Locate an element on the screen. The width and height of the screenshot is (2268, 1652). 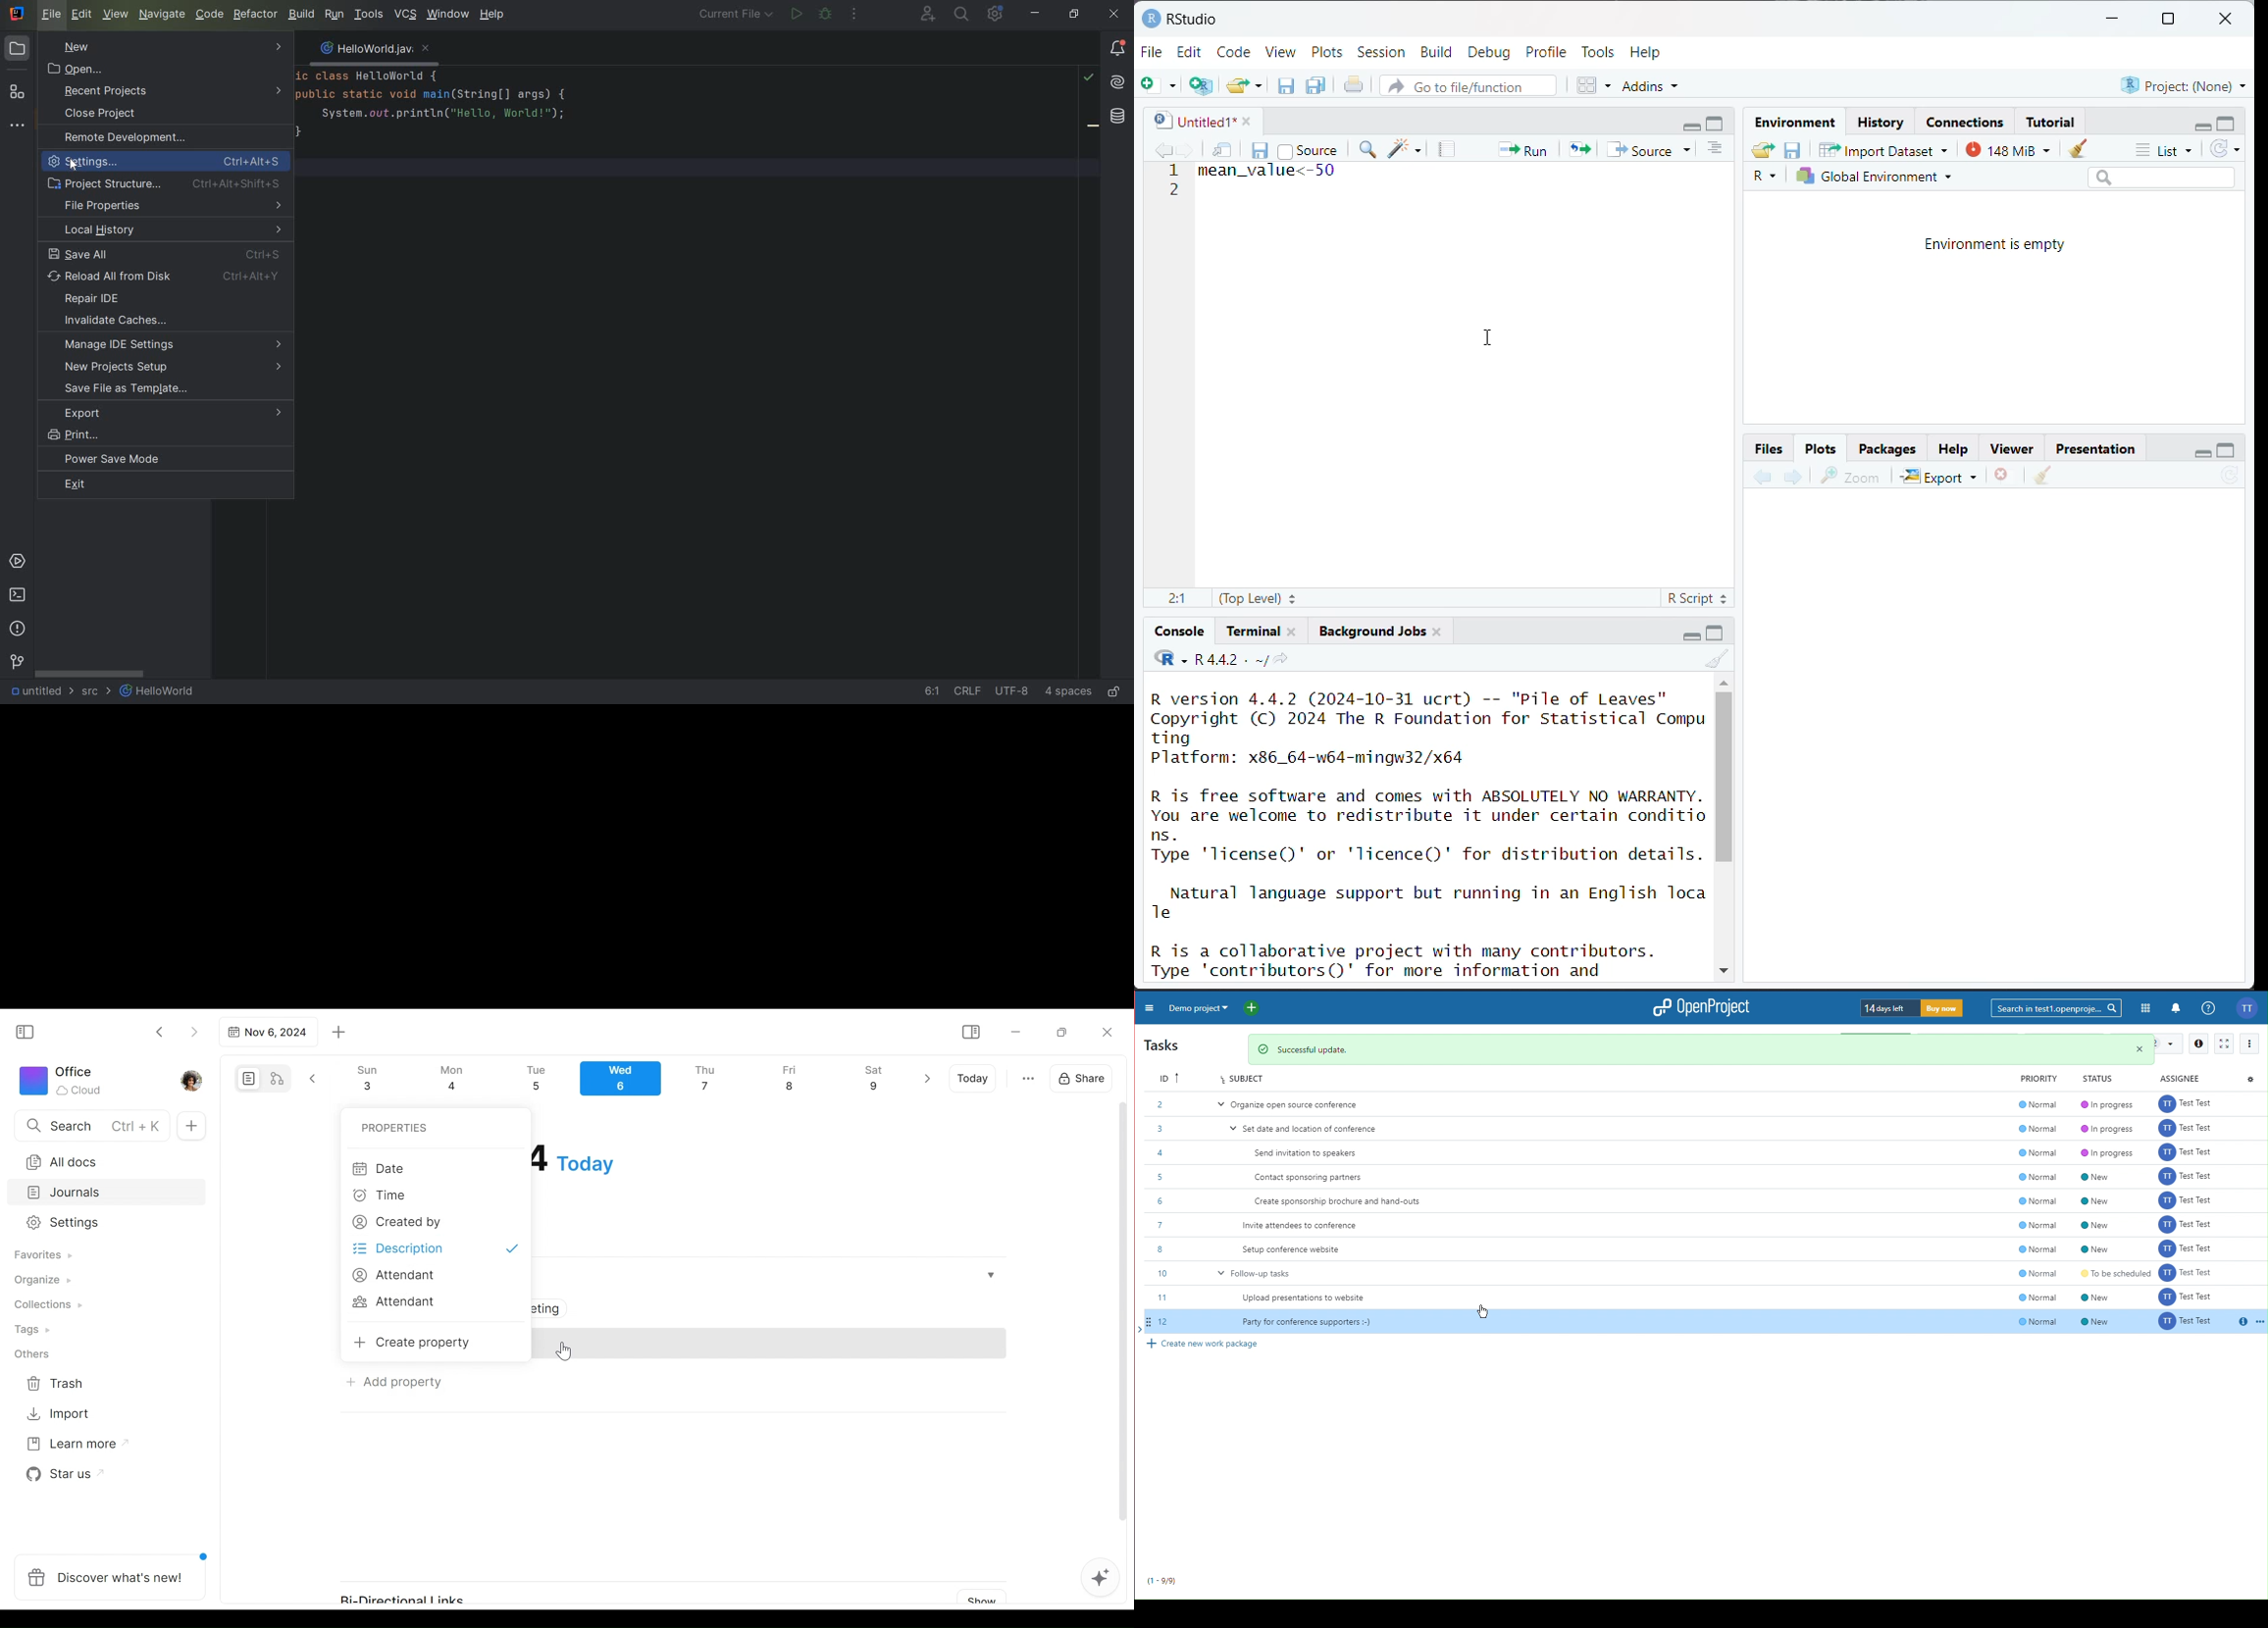
Tools is located at coordinates (1598, 50).